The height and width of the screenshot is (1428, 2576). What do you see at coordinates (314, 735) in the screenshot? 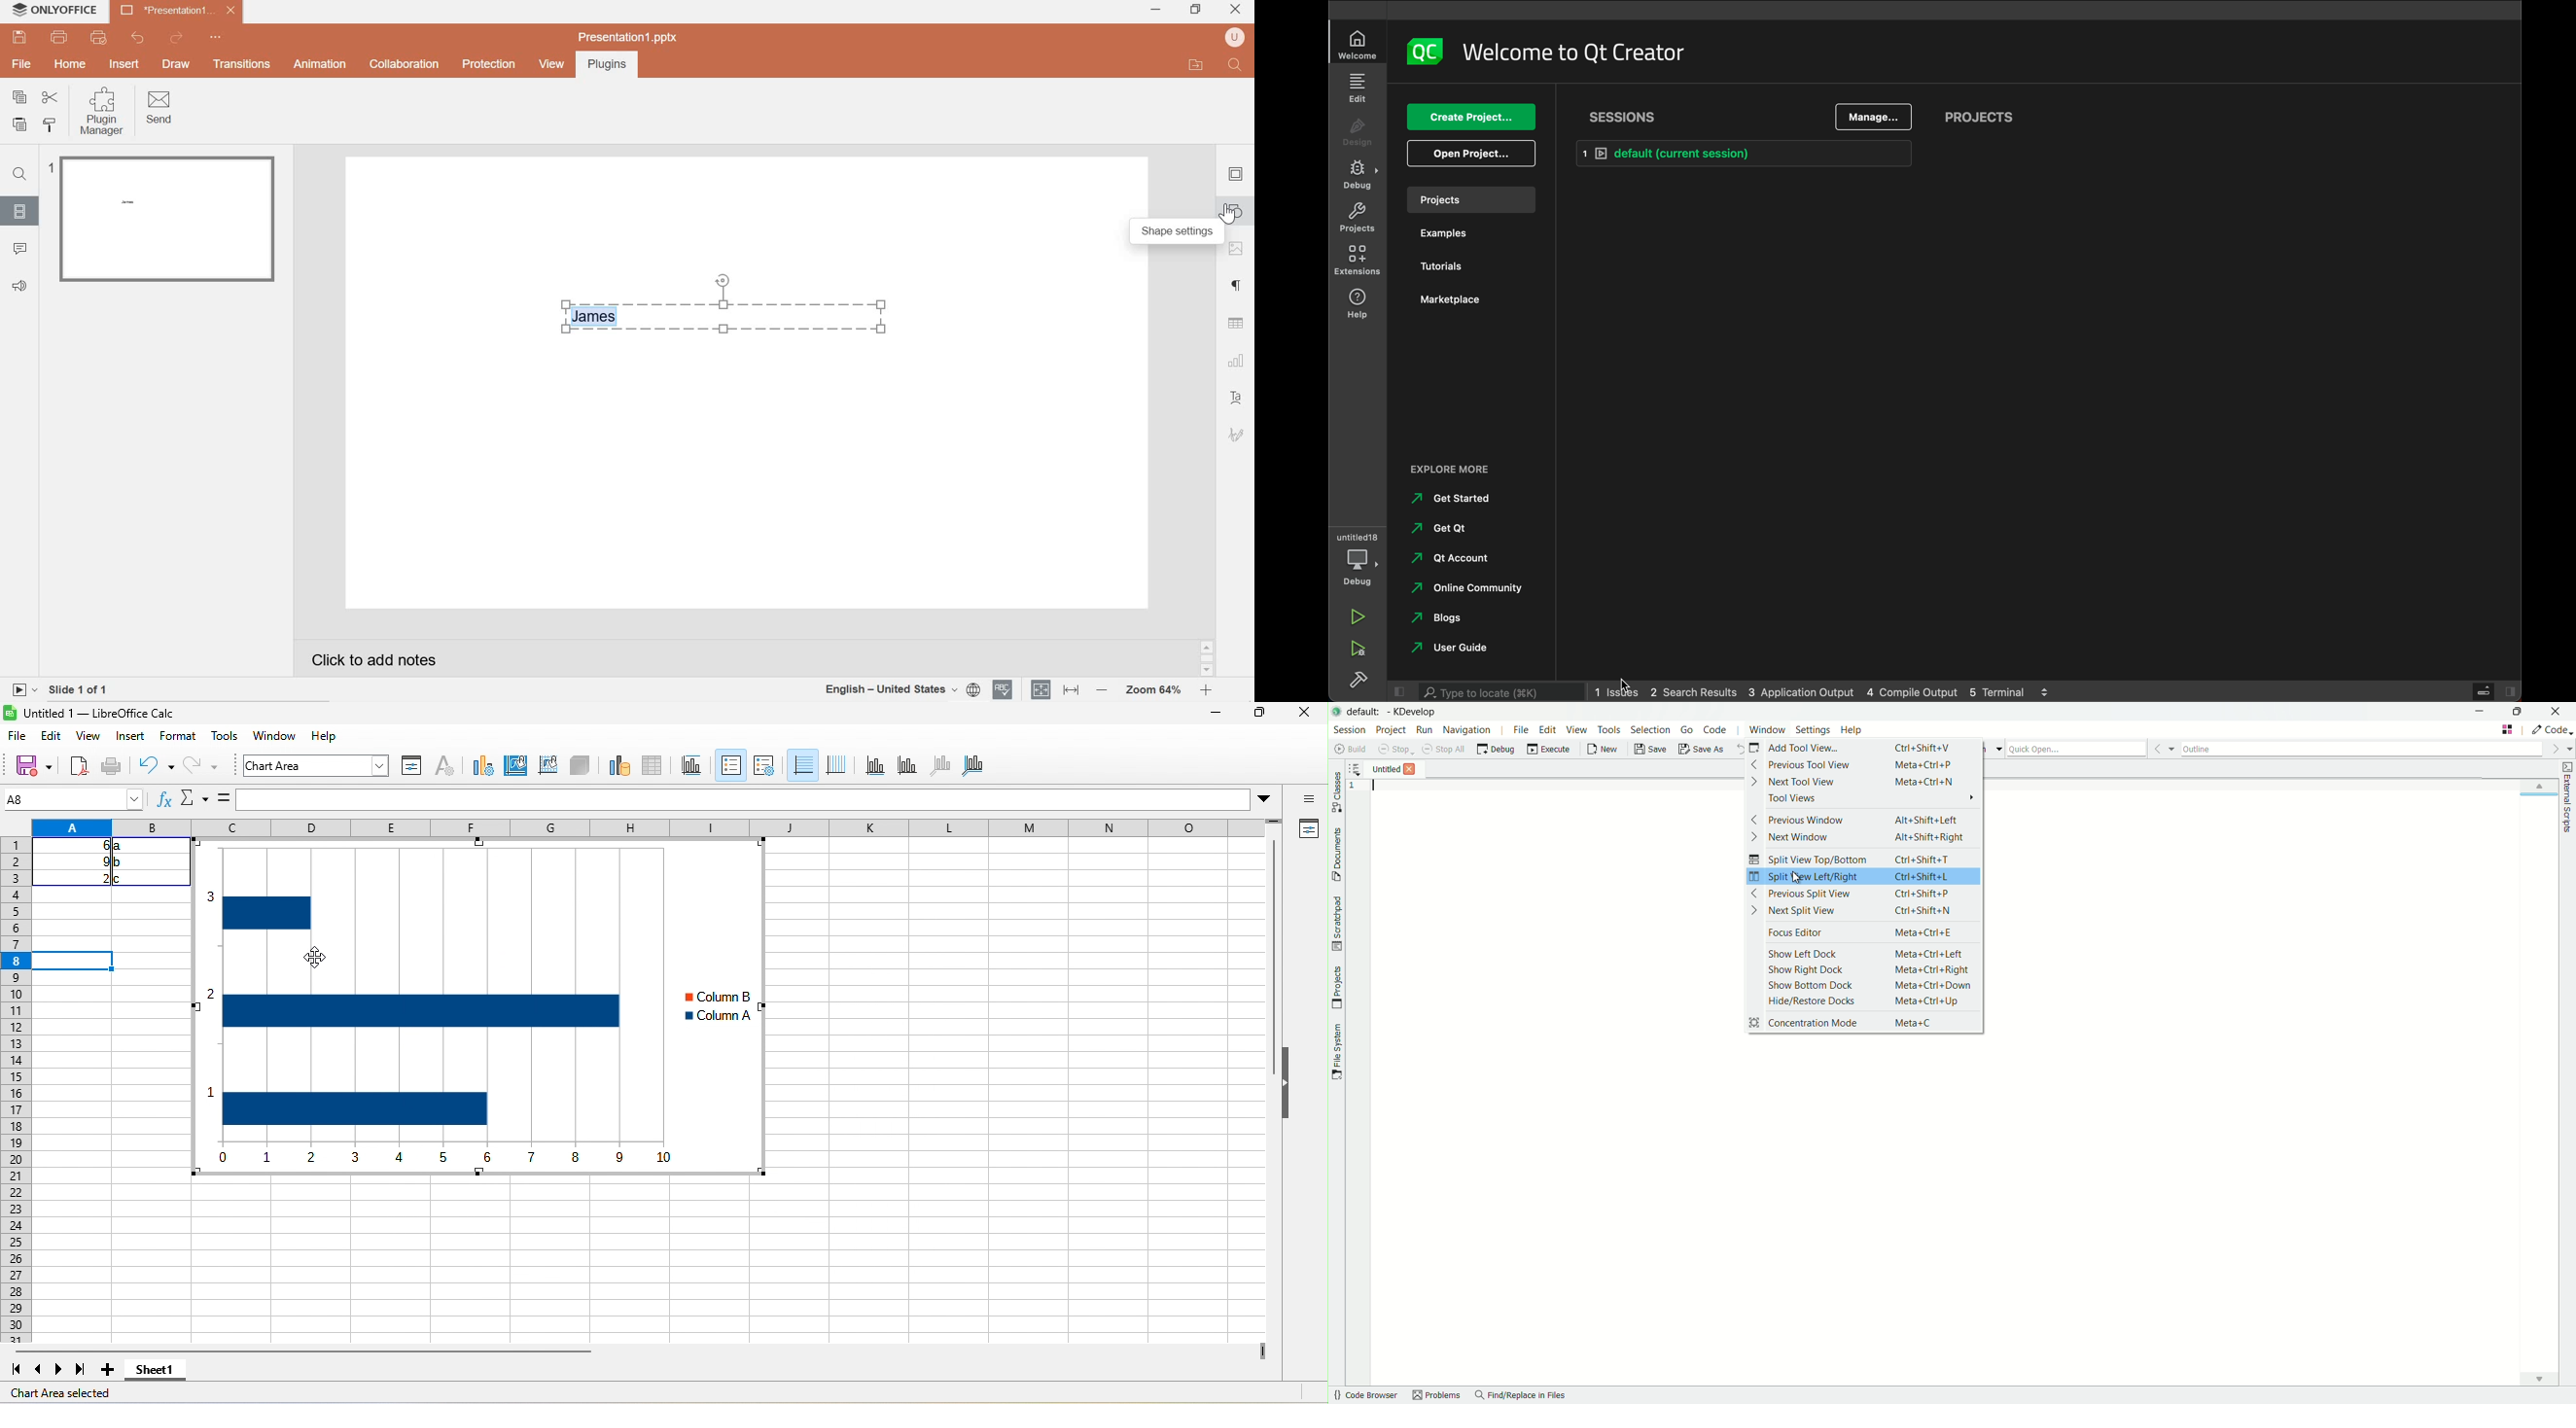
I see `data` at bounding box center [314, 735].